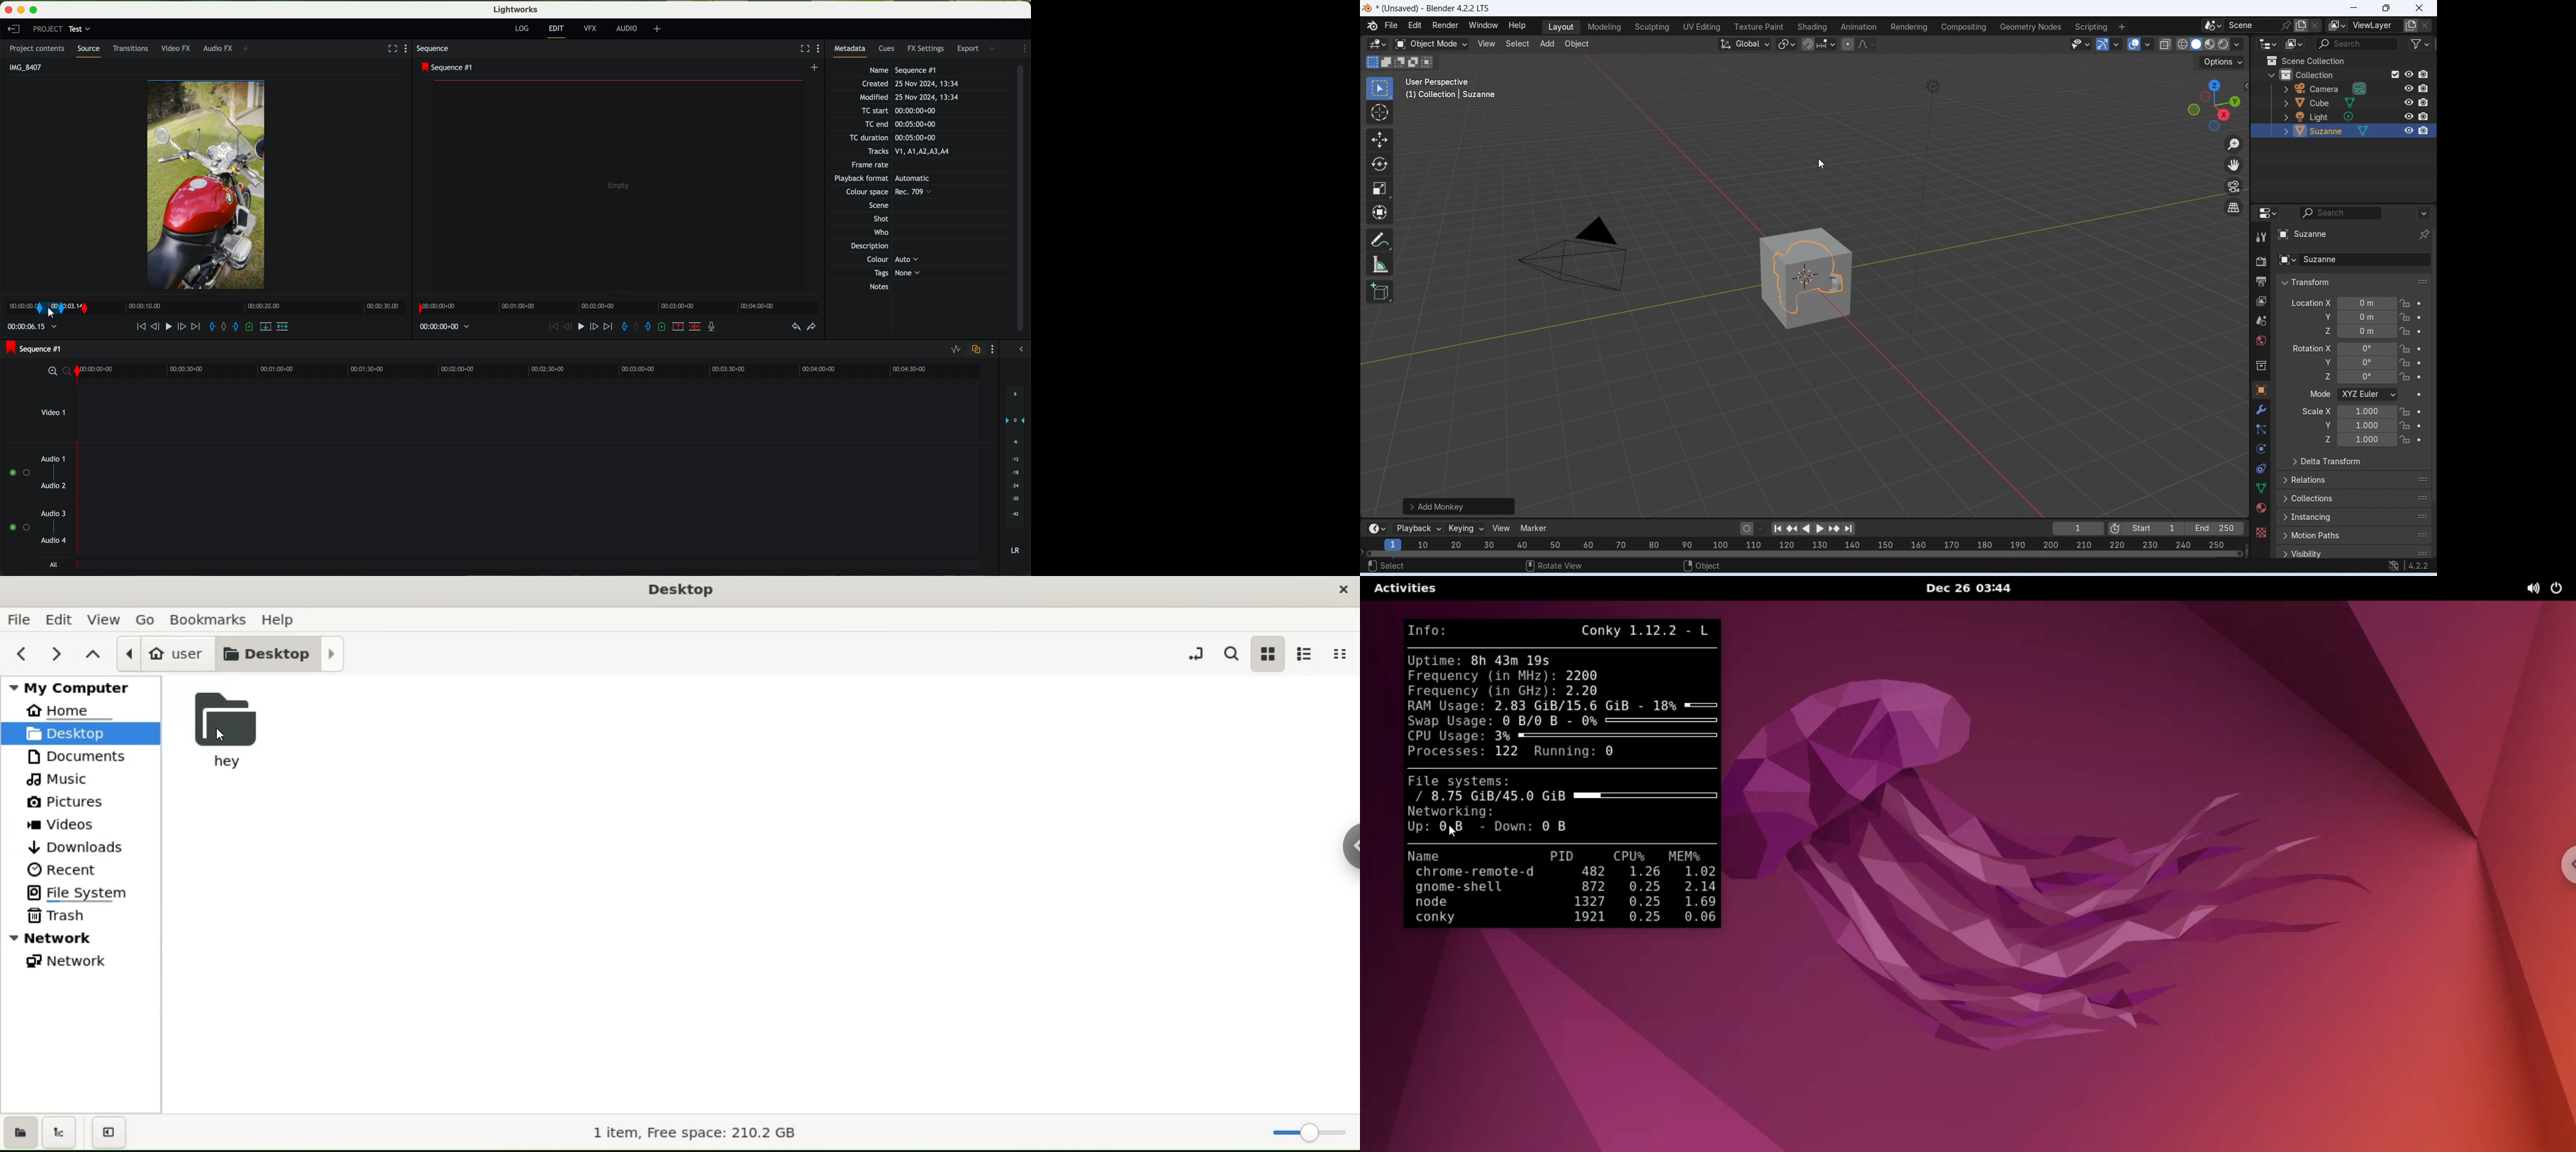 This screenshot has width=2576, height=1176. What do you see at coordinates (1415, 25) in the screenshot?
I see `Edit` at bounding box center [1415, 25].